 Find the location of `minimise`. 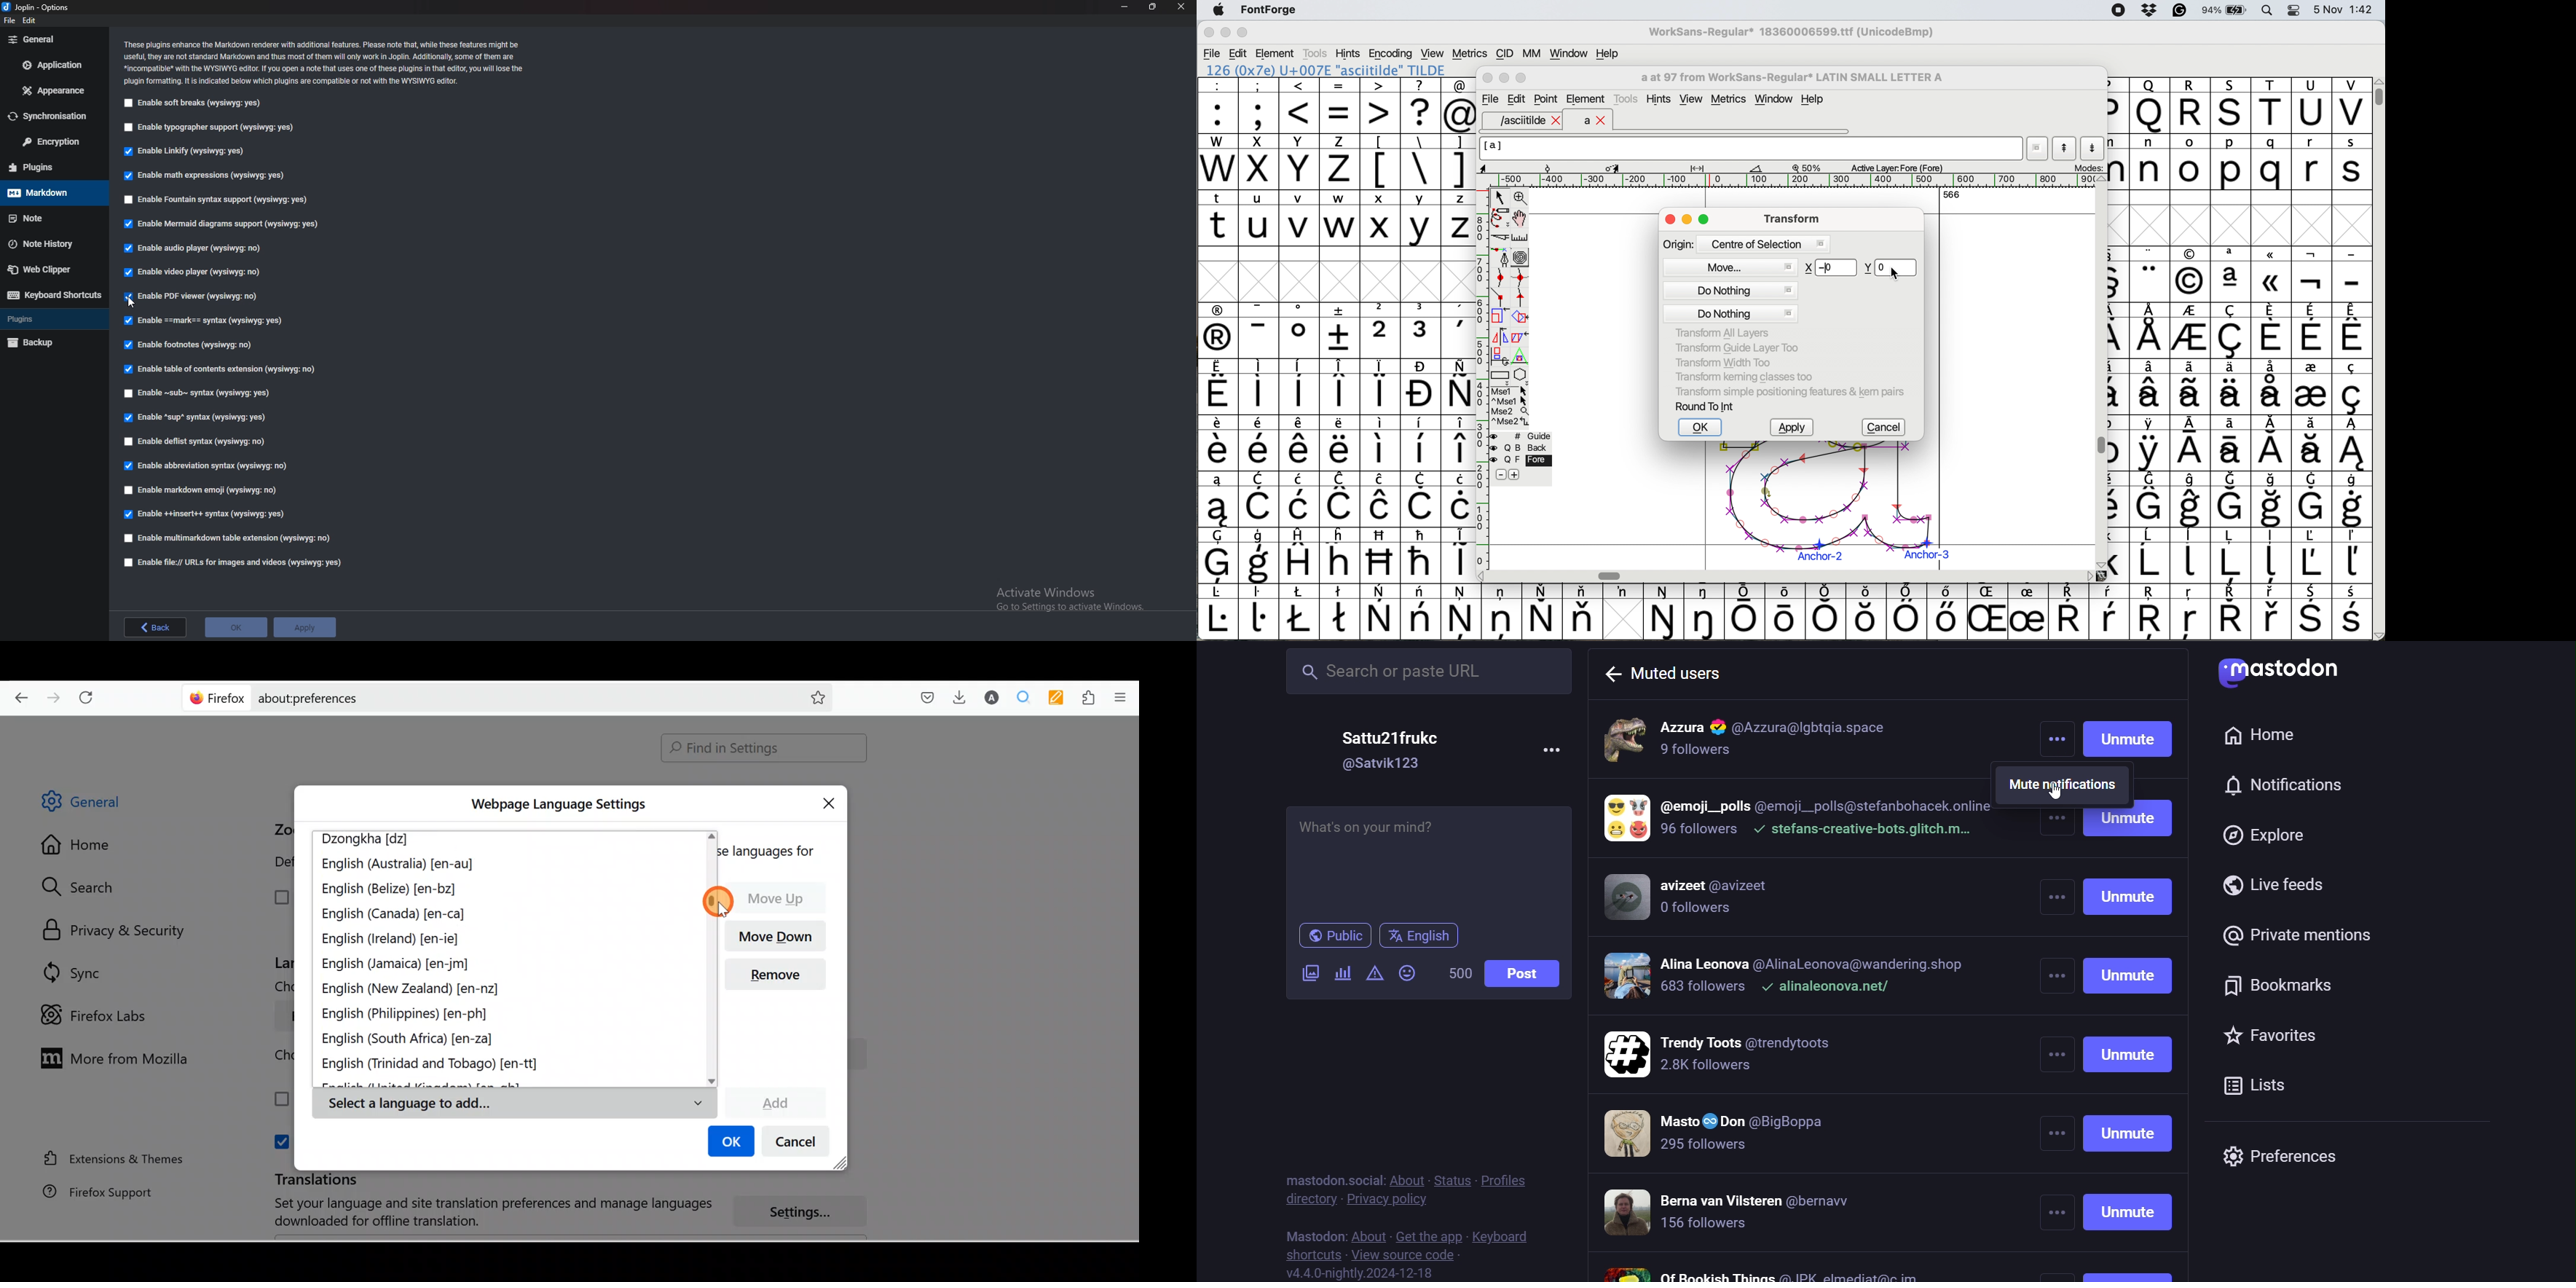

minimise is located at coordinates (1224, 33).